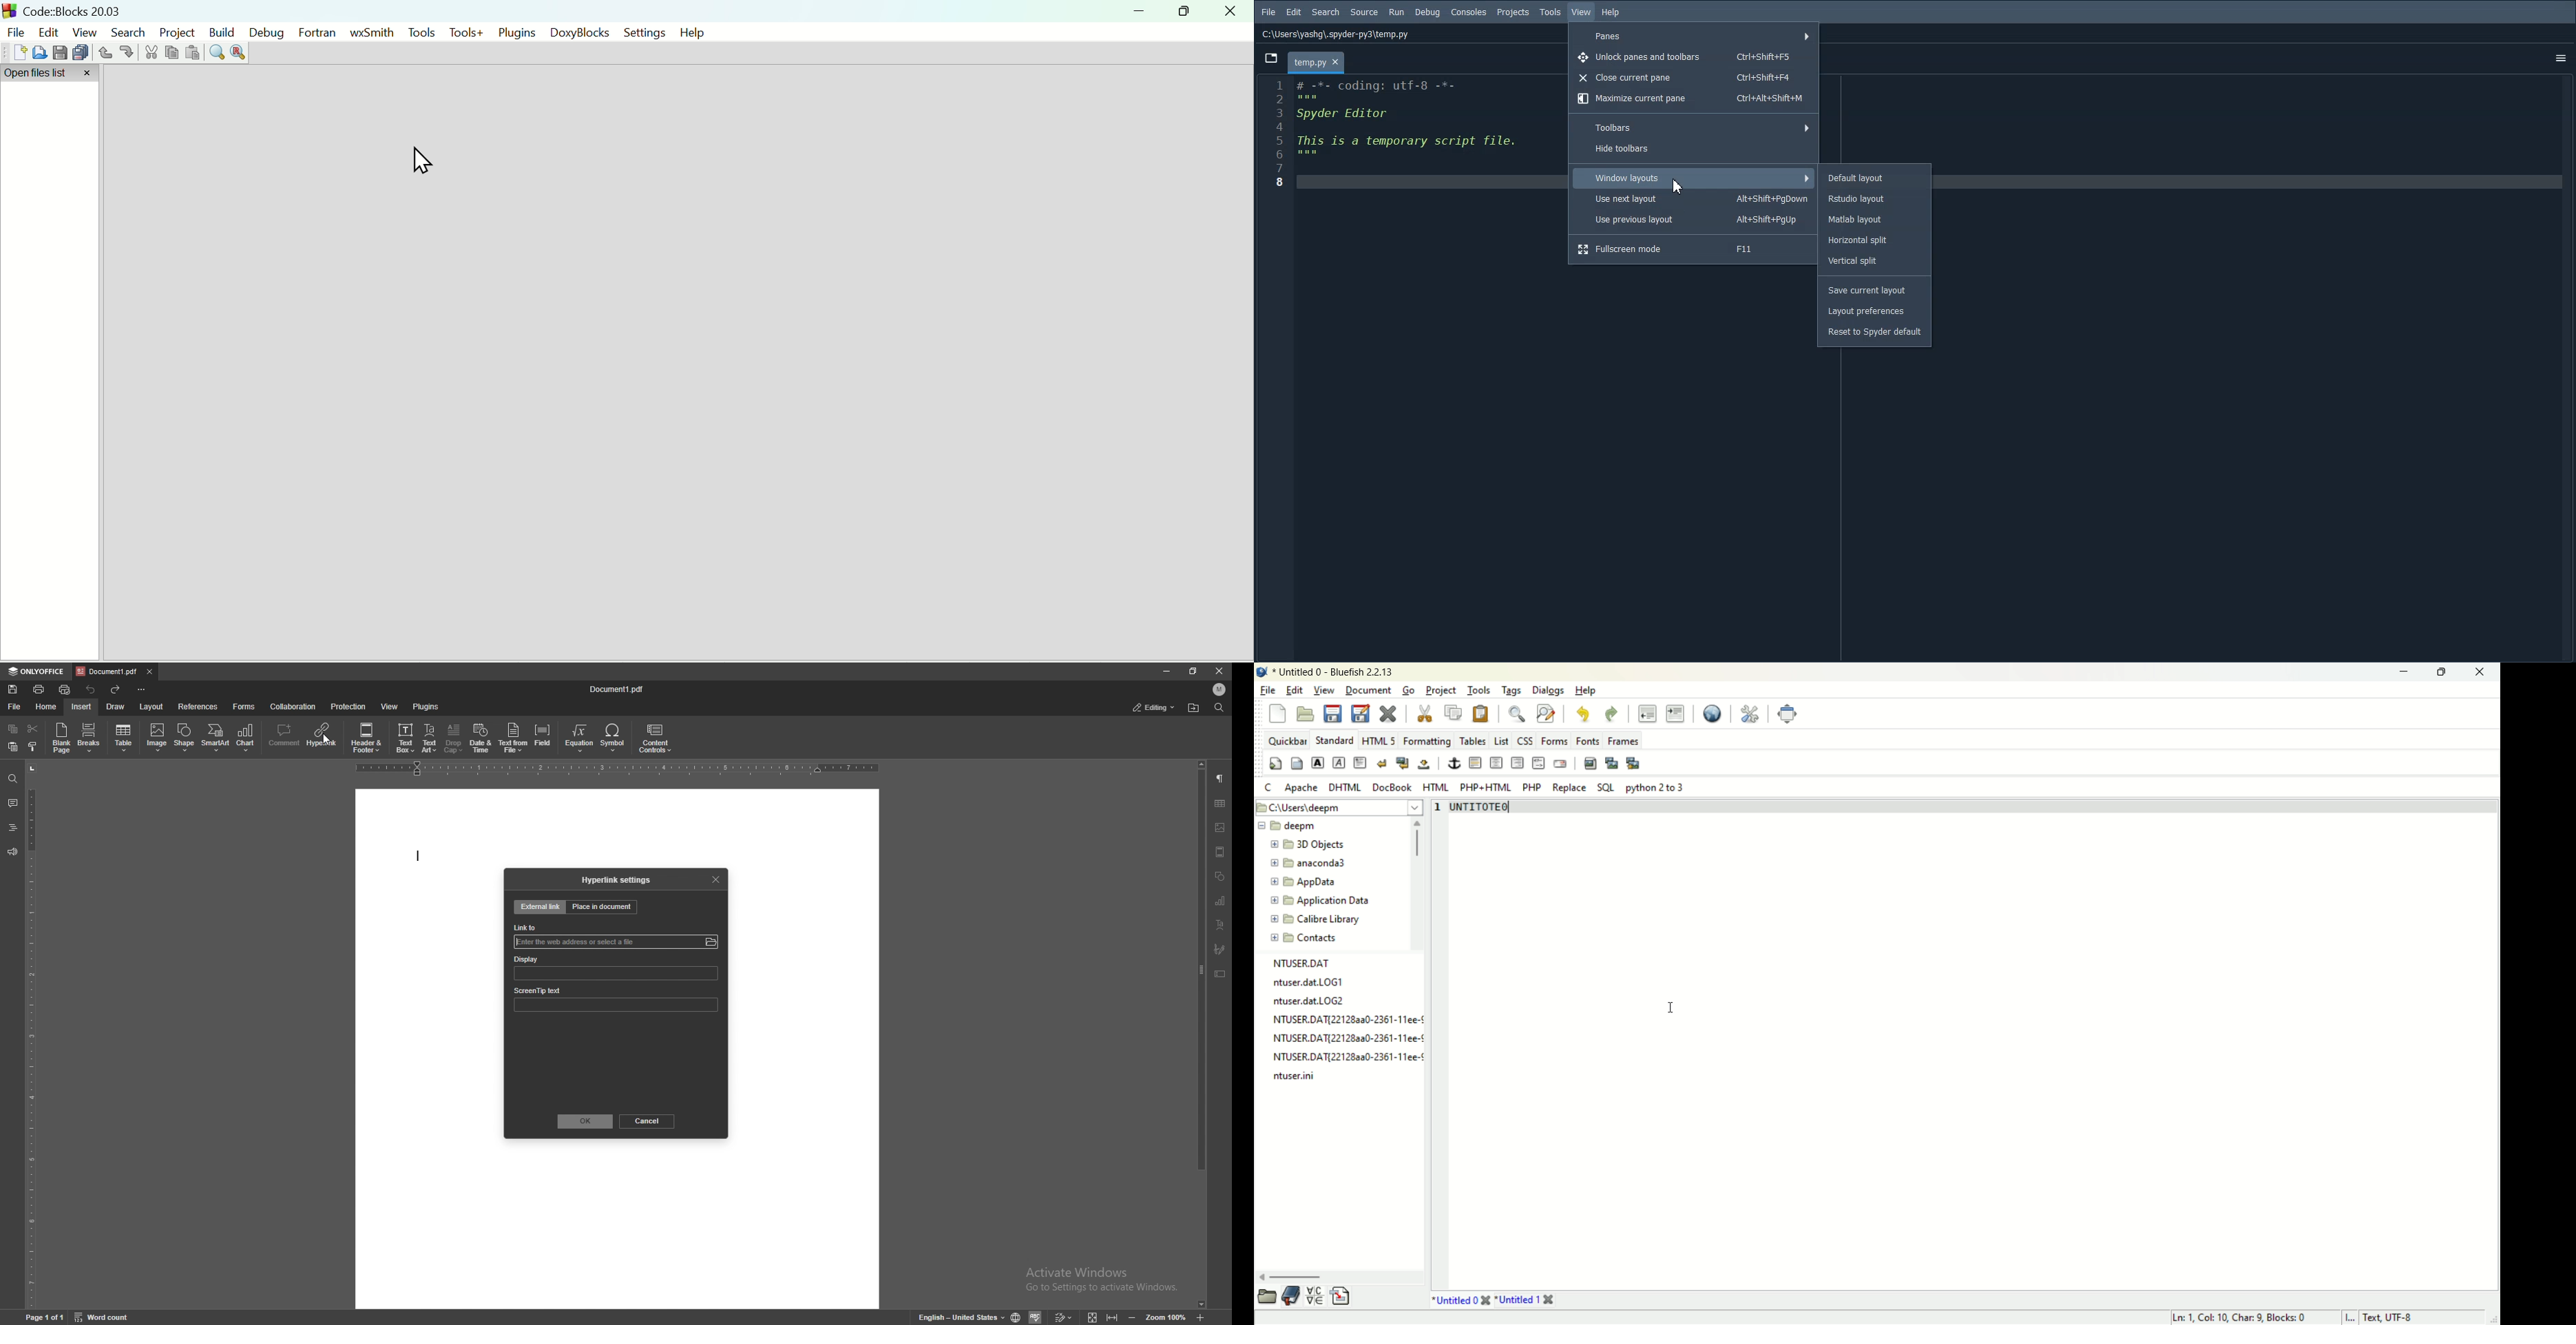 The height and width of the screenshot is (1344, 2576). What do you see at coordinates (1266, 1297) in the screenshot?
I see `open` at bounding box center [1266, 1297].